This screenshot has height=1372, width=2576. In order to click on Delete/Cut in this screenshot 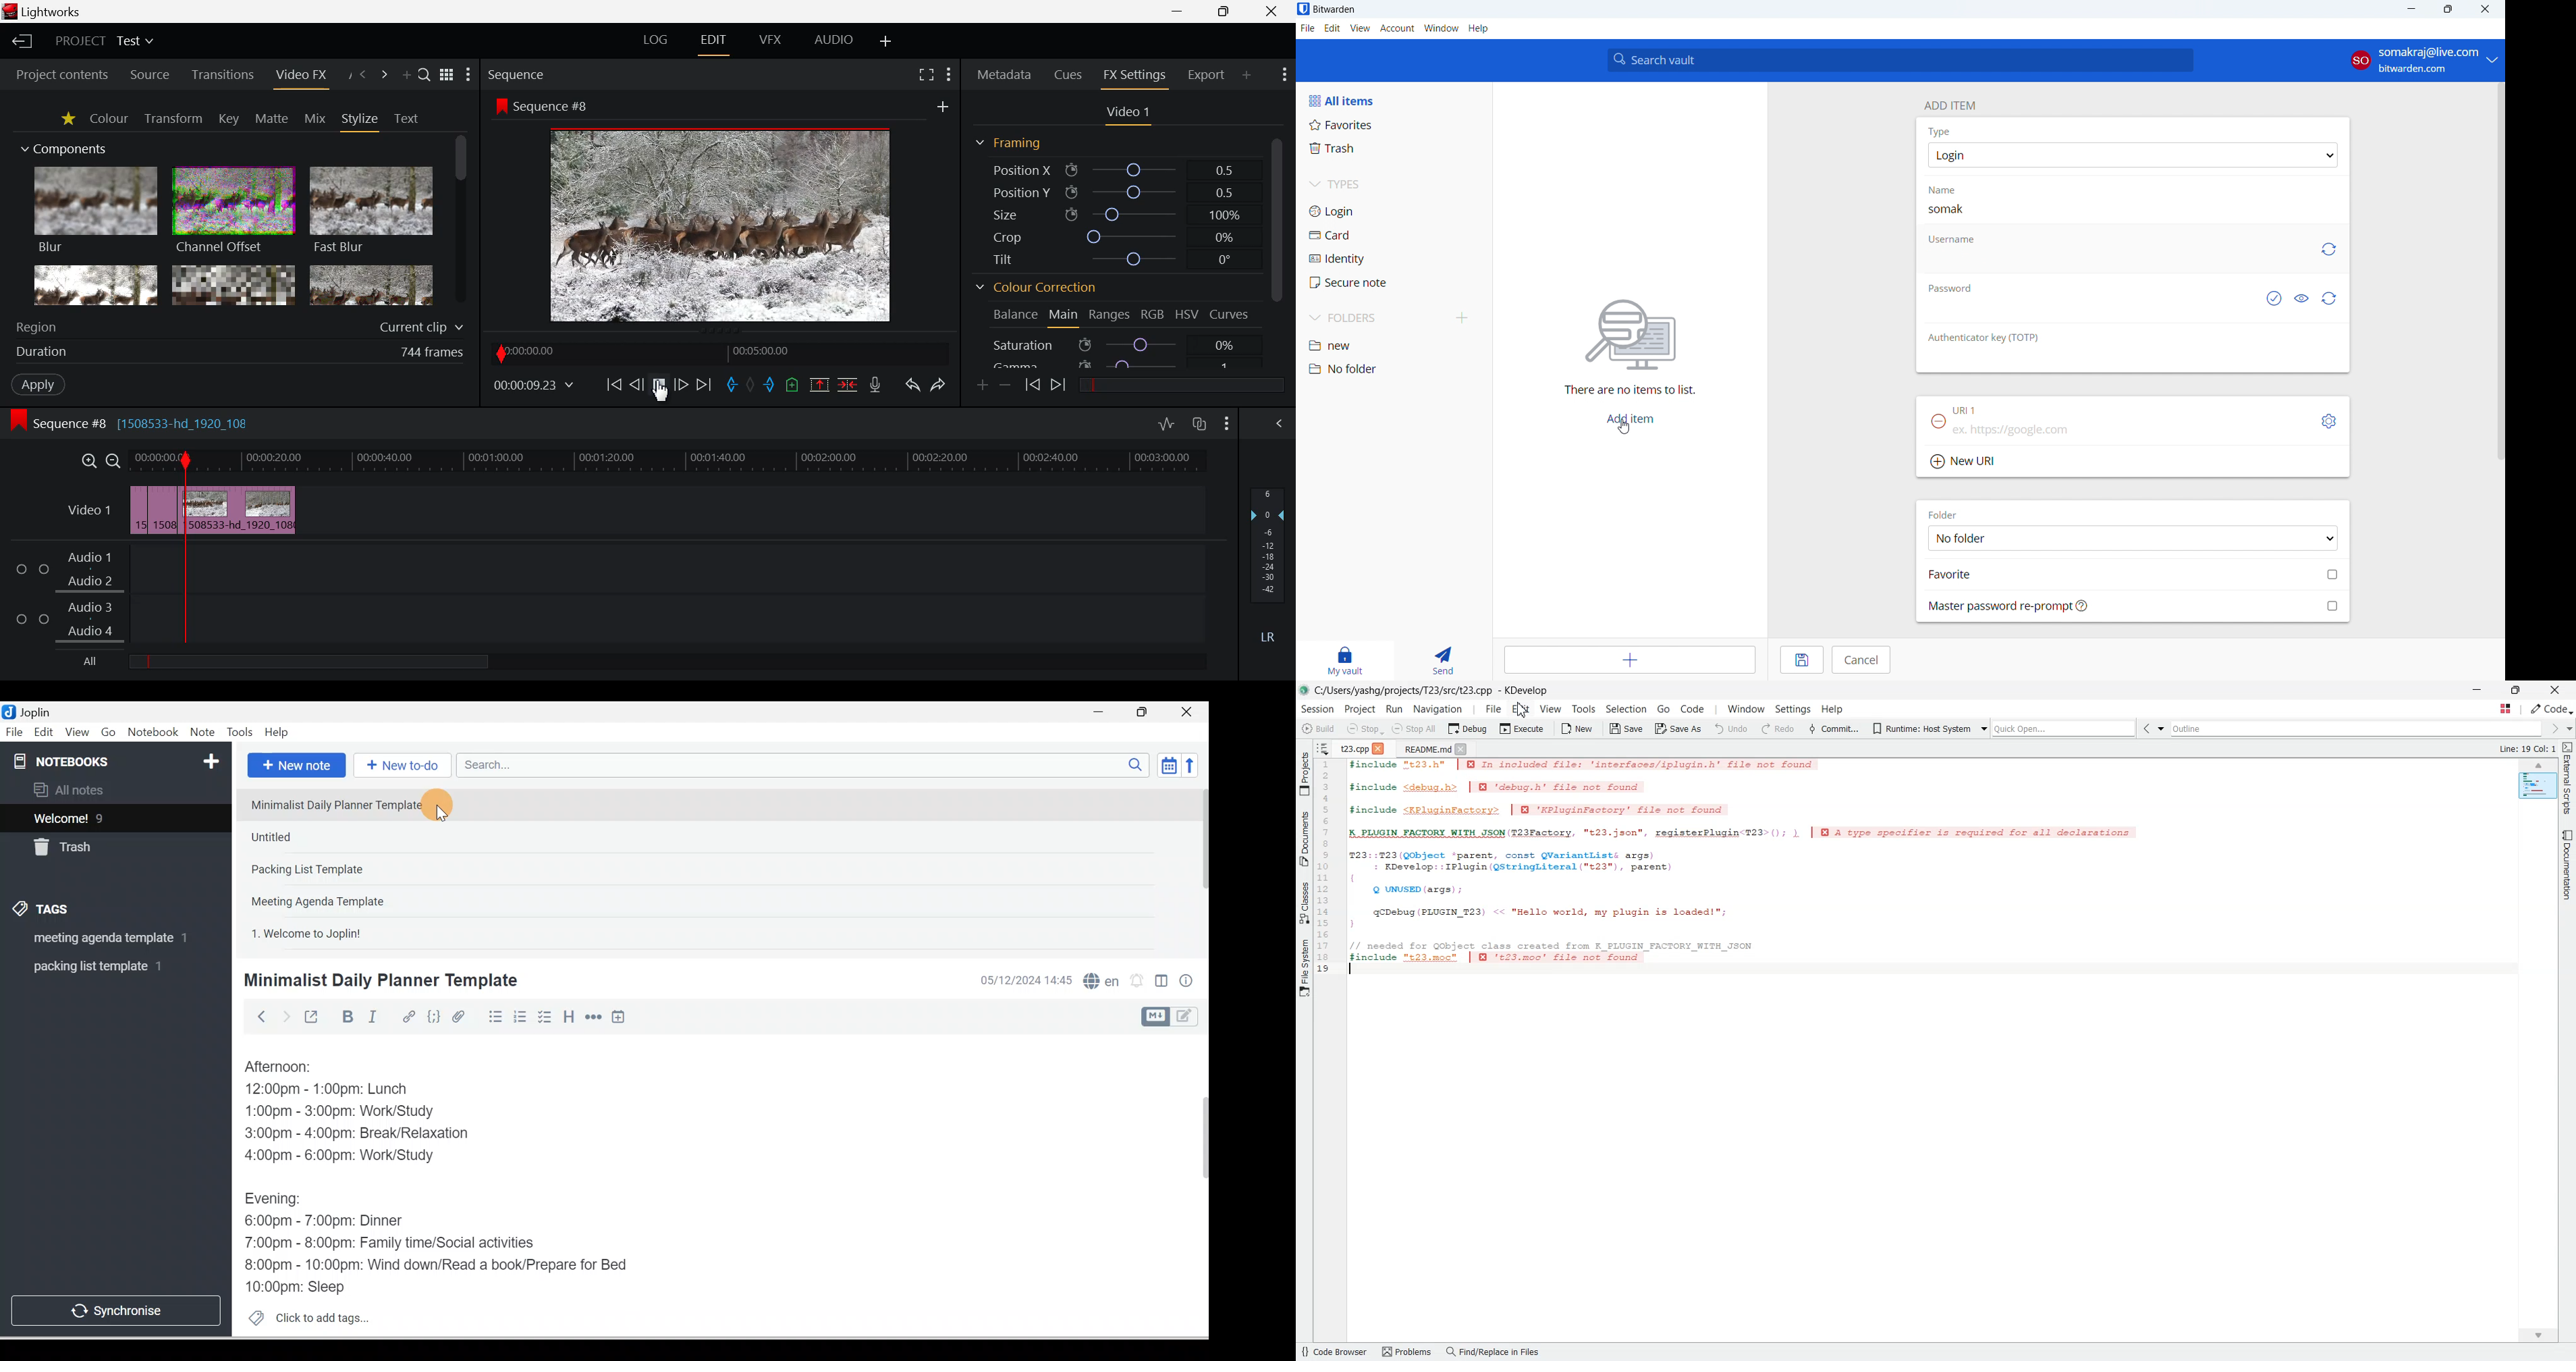, I will do `click(848, 385)`.